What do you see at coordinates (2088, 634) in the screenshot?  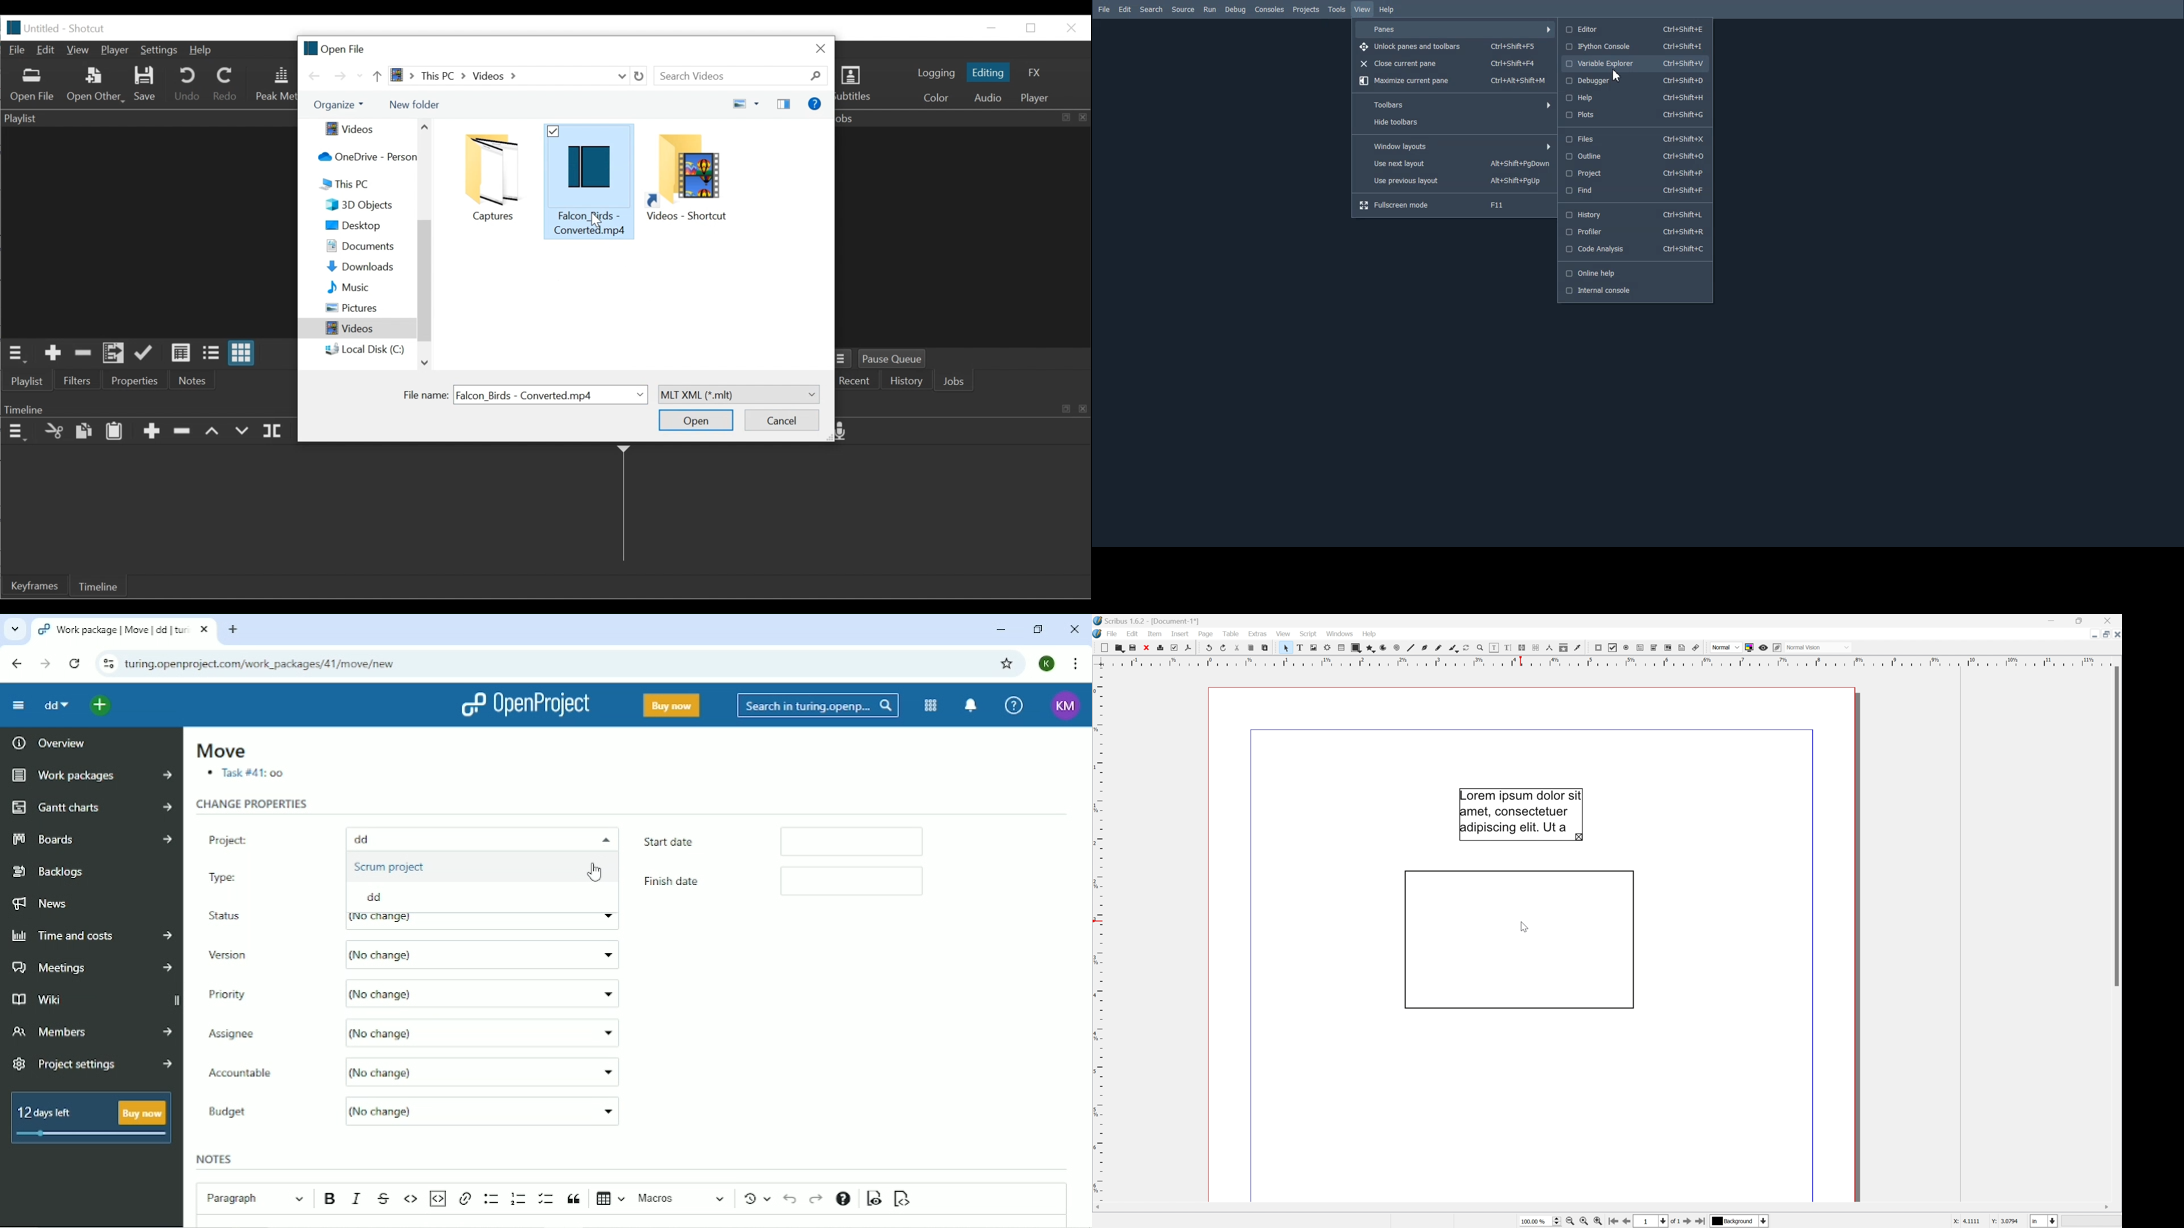 I see `Minimize` at bounding box center [2088, 634].